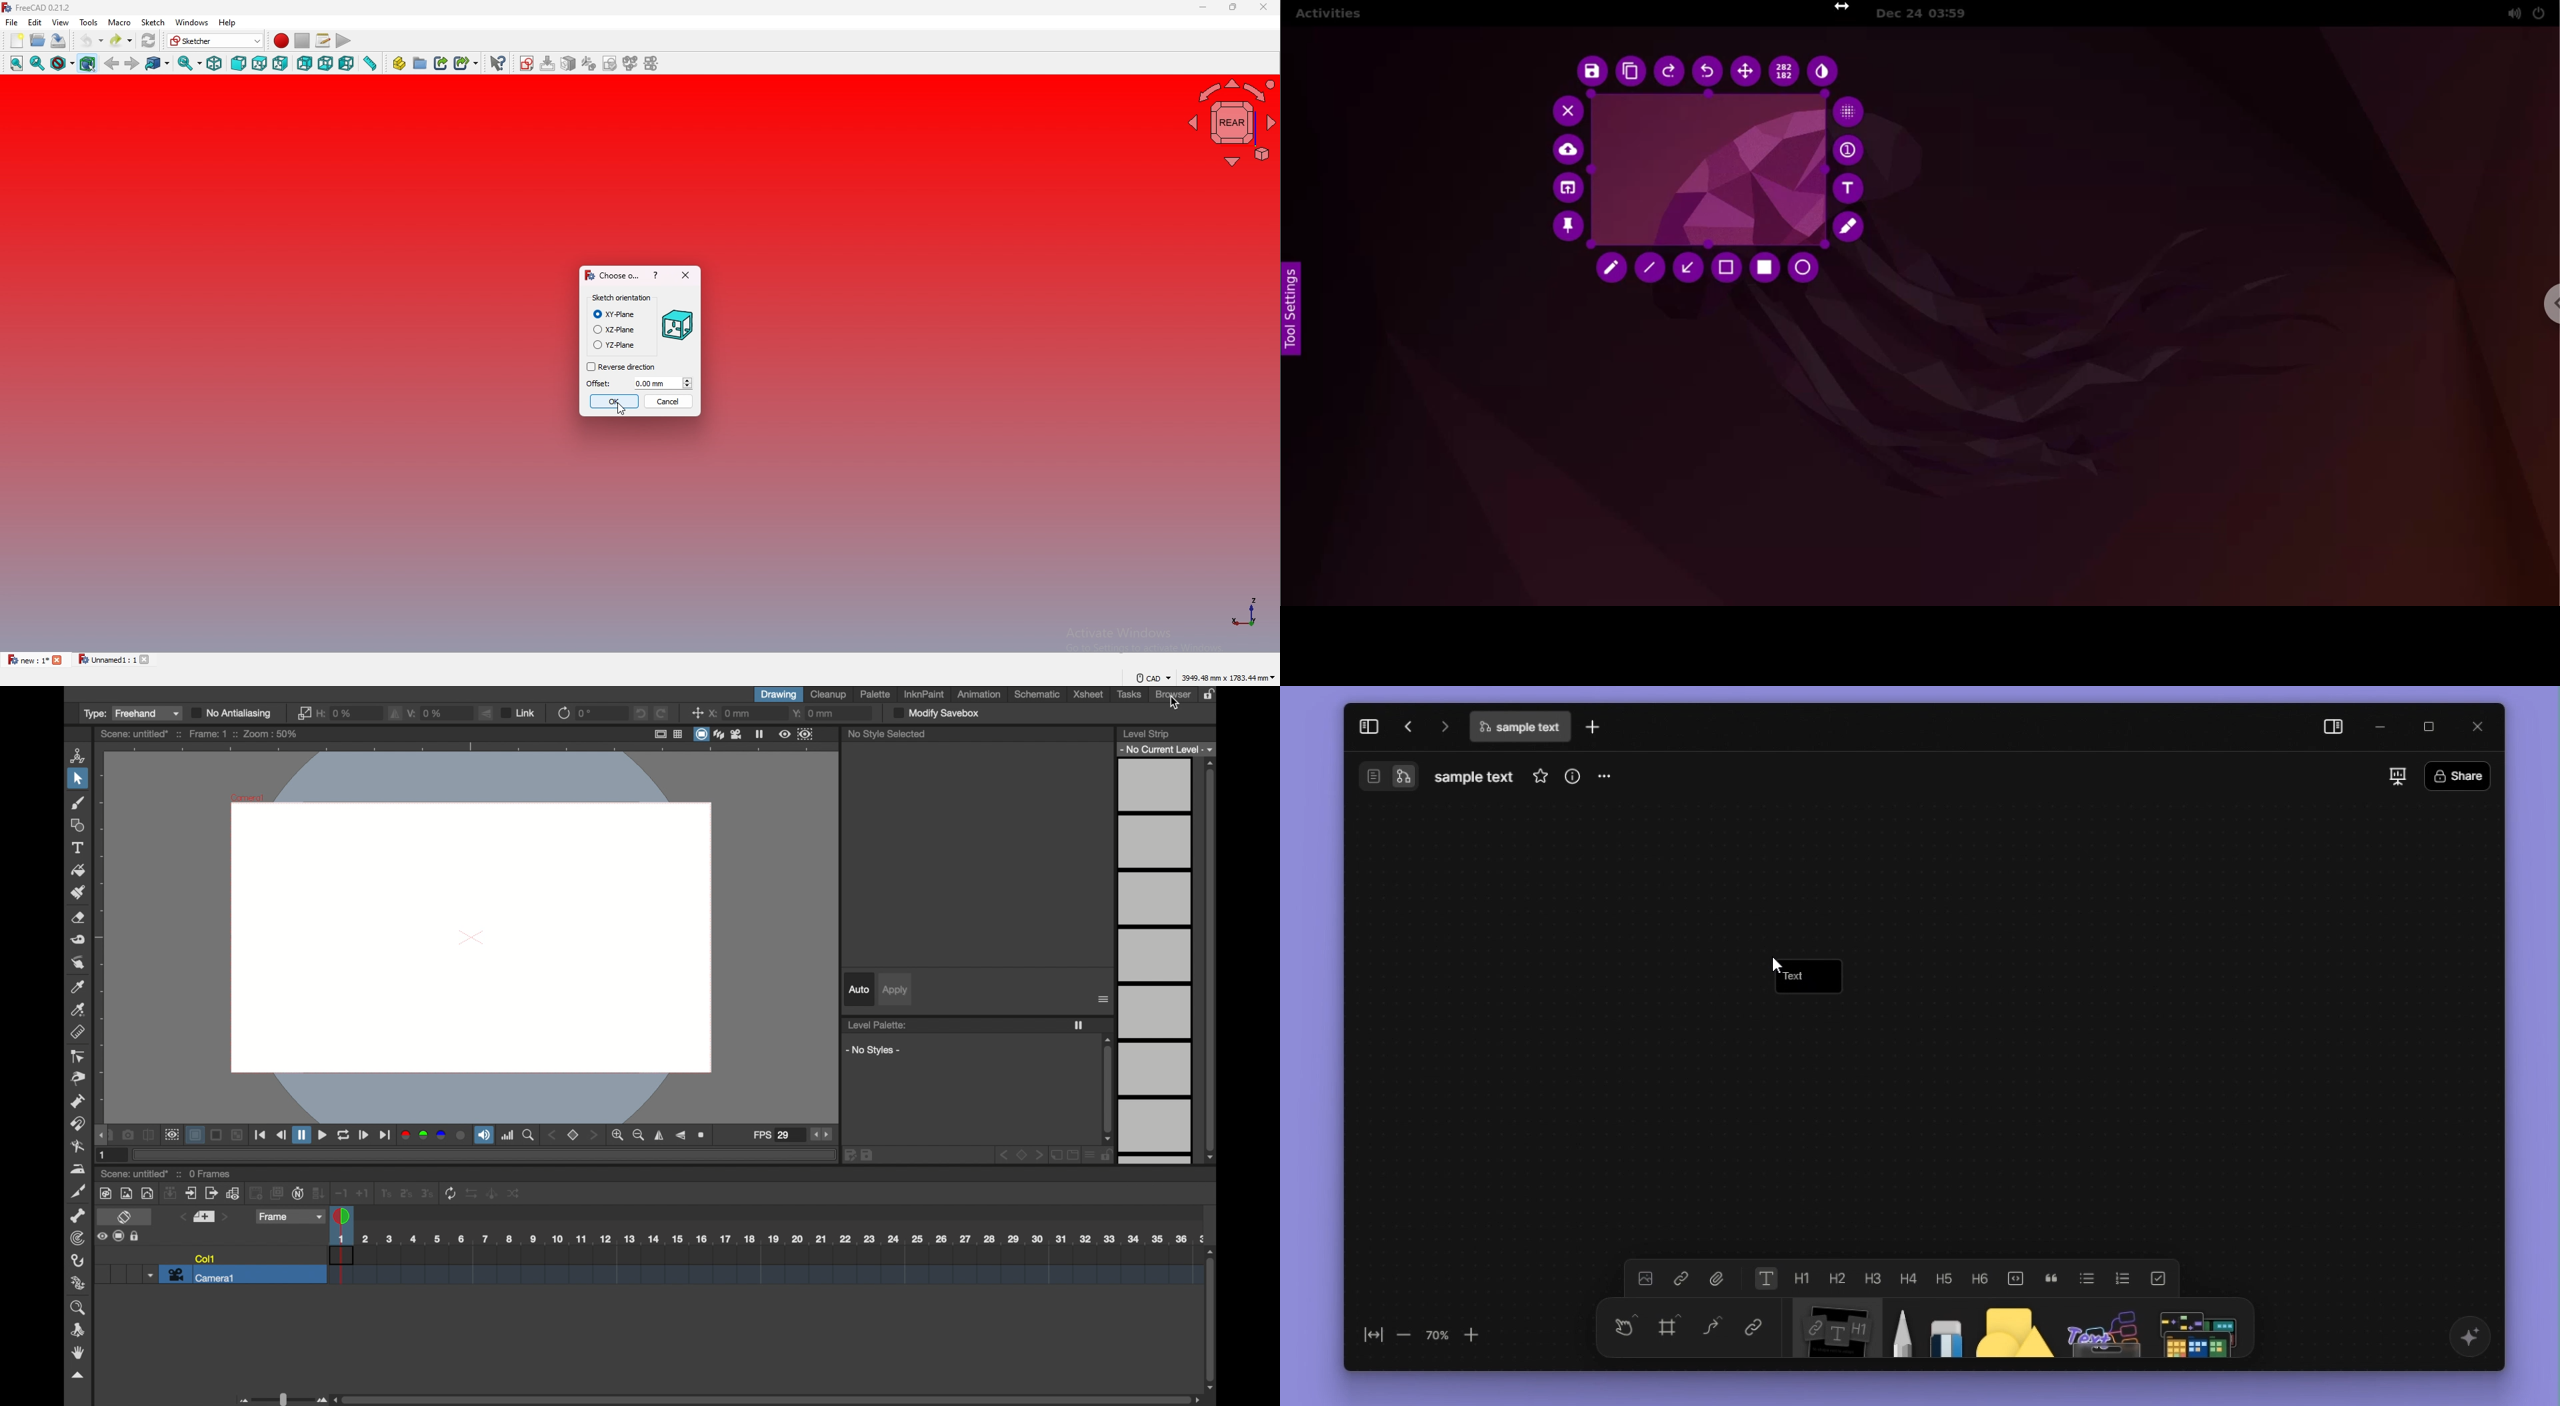 The width and height of the screenshot is (2576, 1428). Describe the element at coordinates (231, 713) in the screenshot. I see `no antialiasing` at that location.